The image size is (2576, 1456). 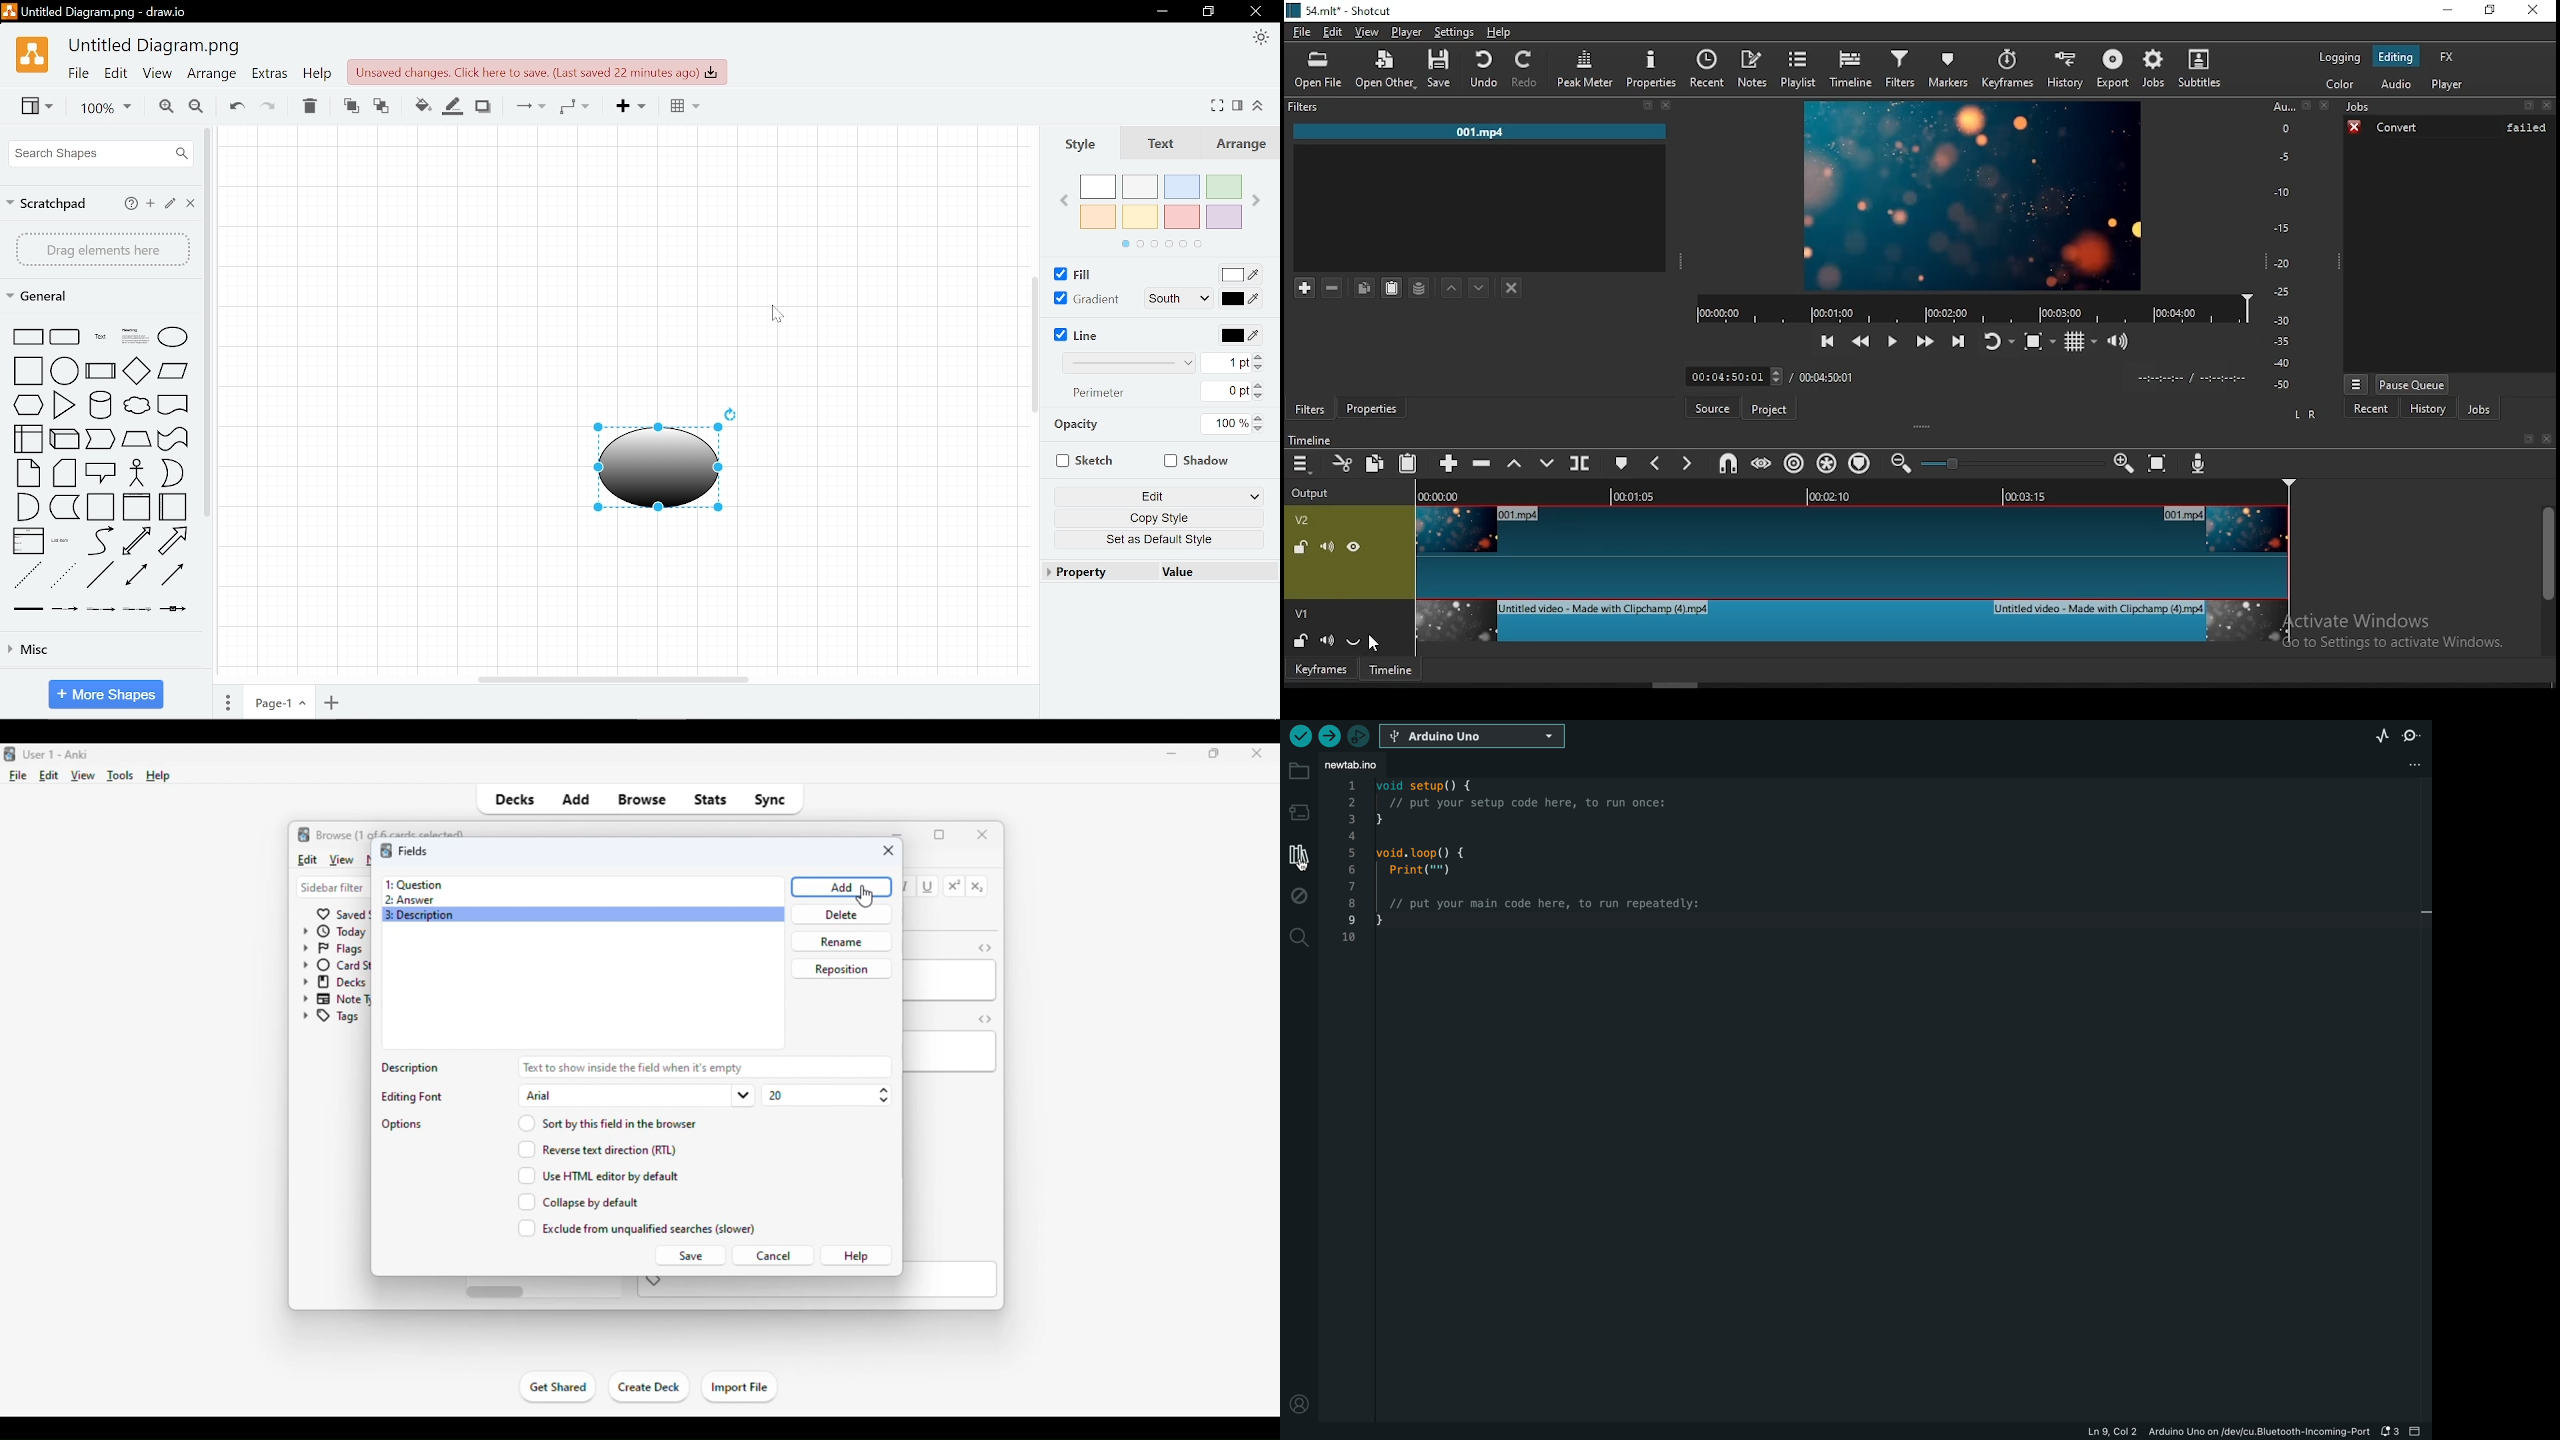 What do you see at coordinates (269, 74) in the screenshot?
I see `Extras` at bounding box center [269, 74].